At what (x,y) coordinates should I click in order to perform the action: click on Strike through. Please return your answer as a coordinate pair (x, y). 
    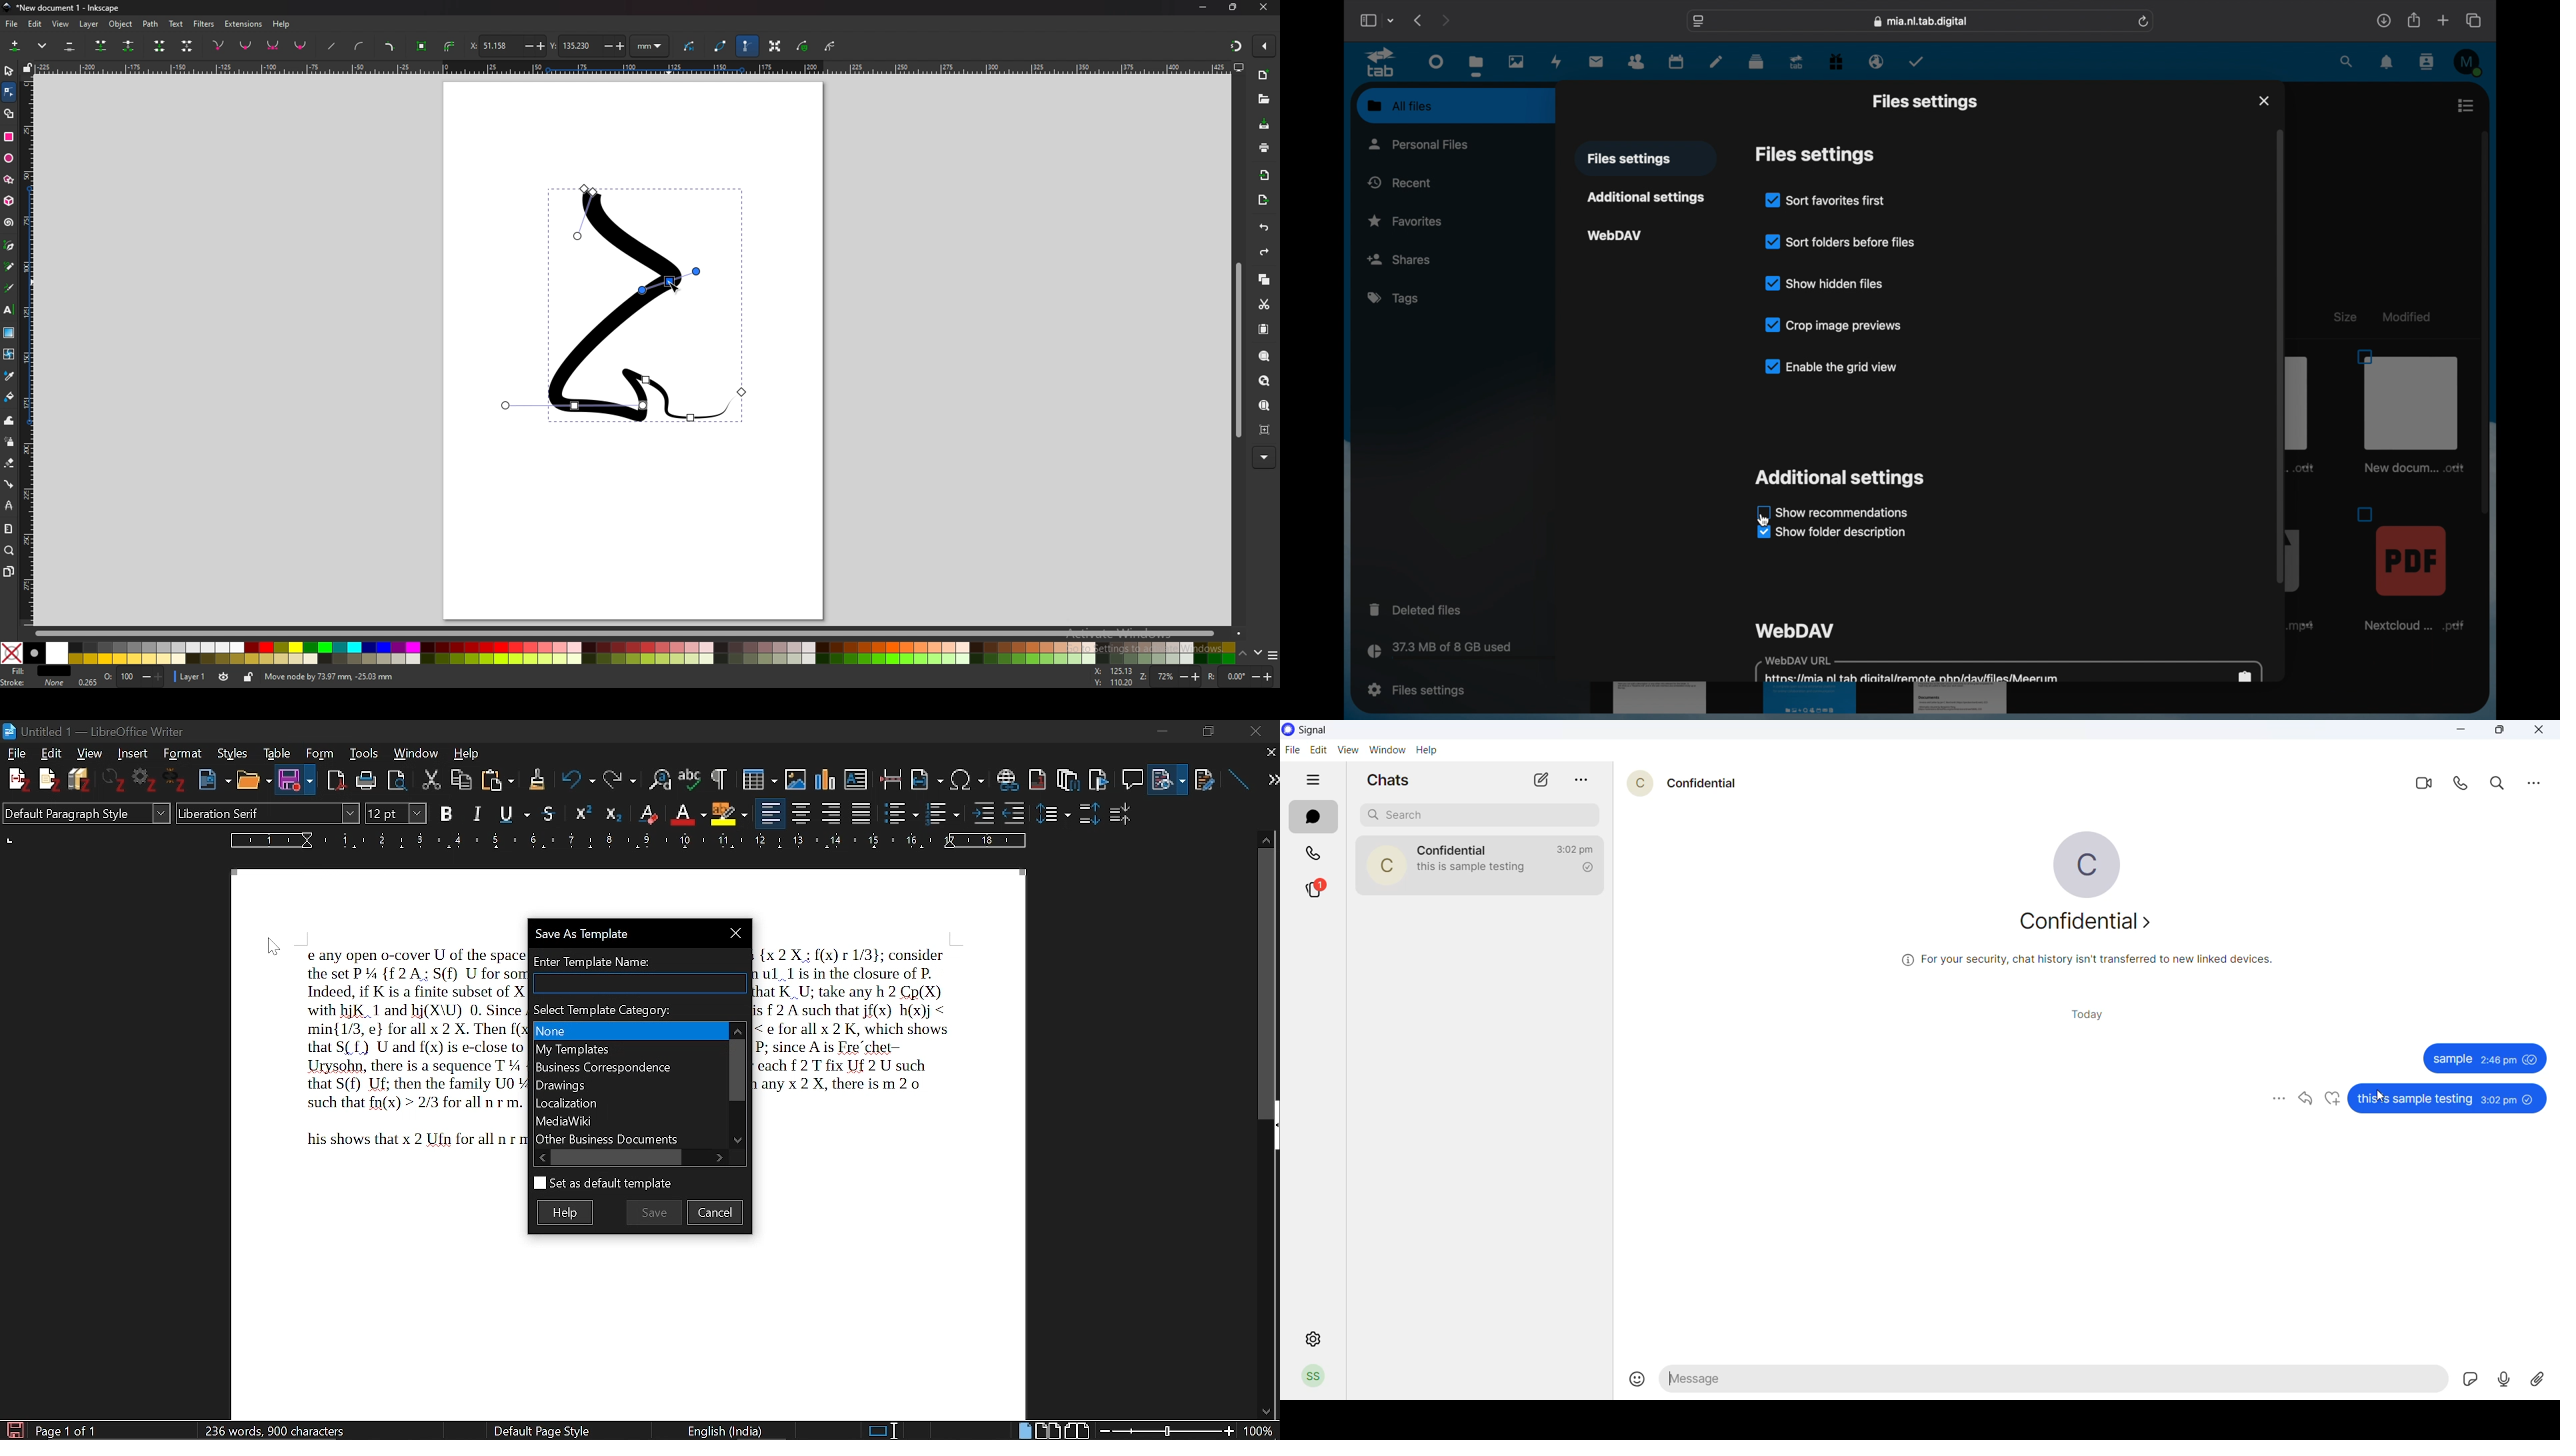
    Looking at the image, I should click on (550, 813).